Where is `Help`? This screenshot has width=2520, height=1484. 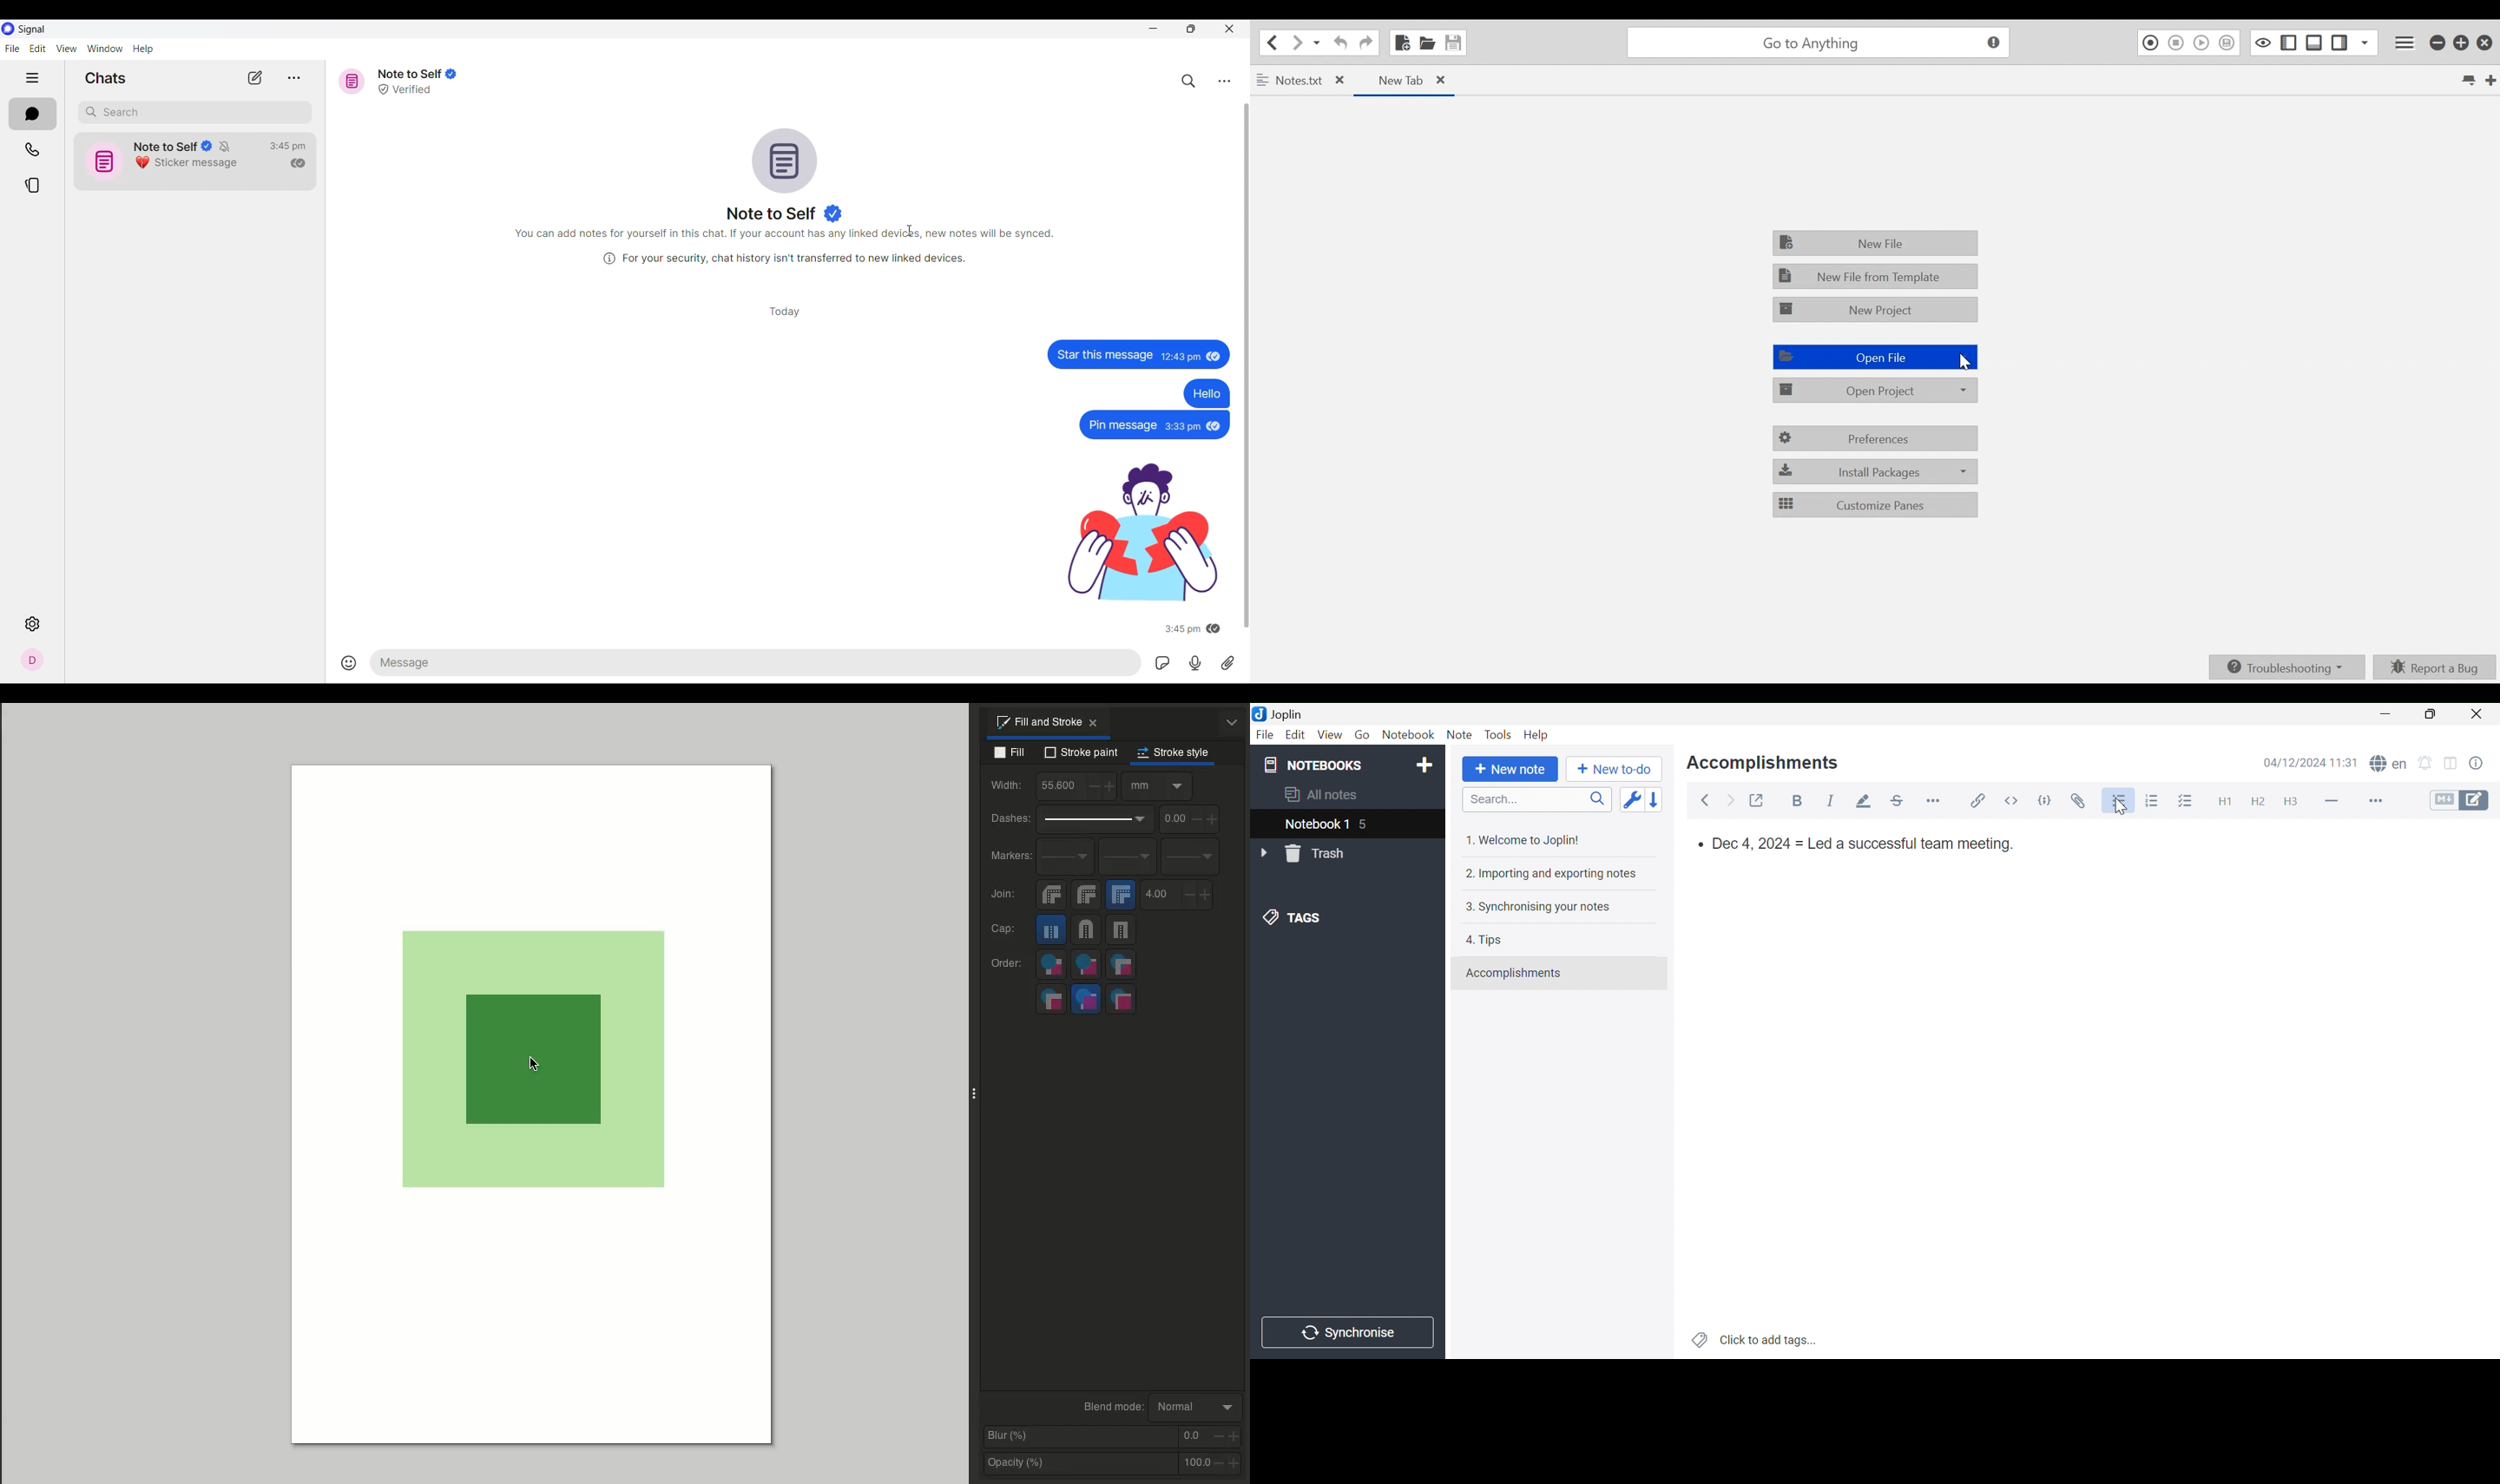
Help is located at coordinates (1537, 733).